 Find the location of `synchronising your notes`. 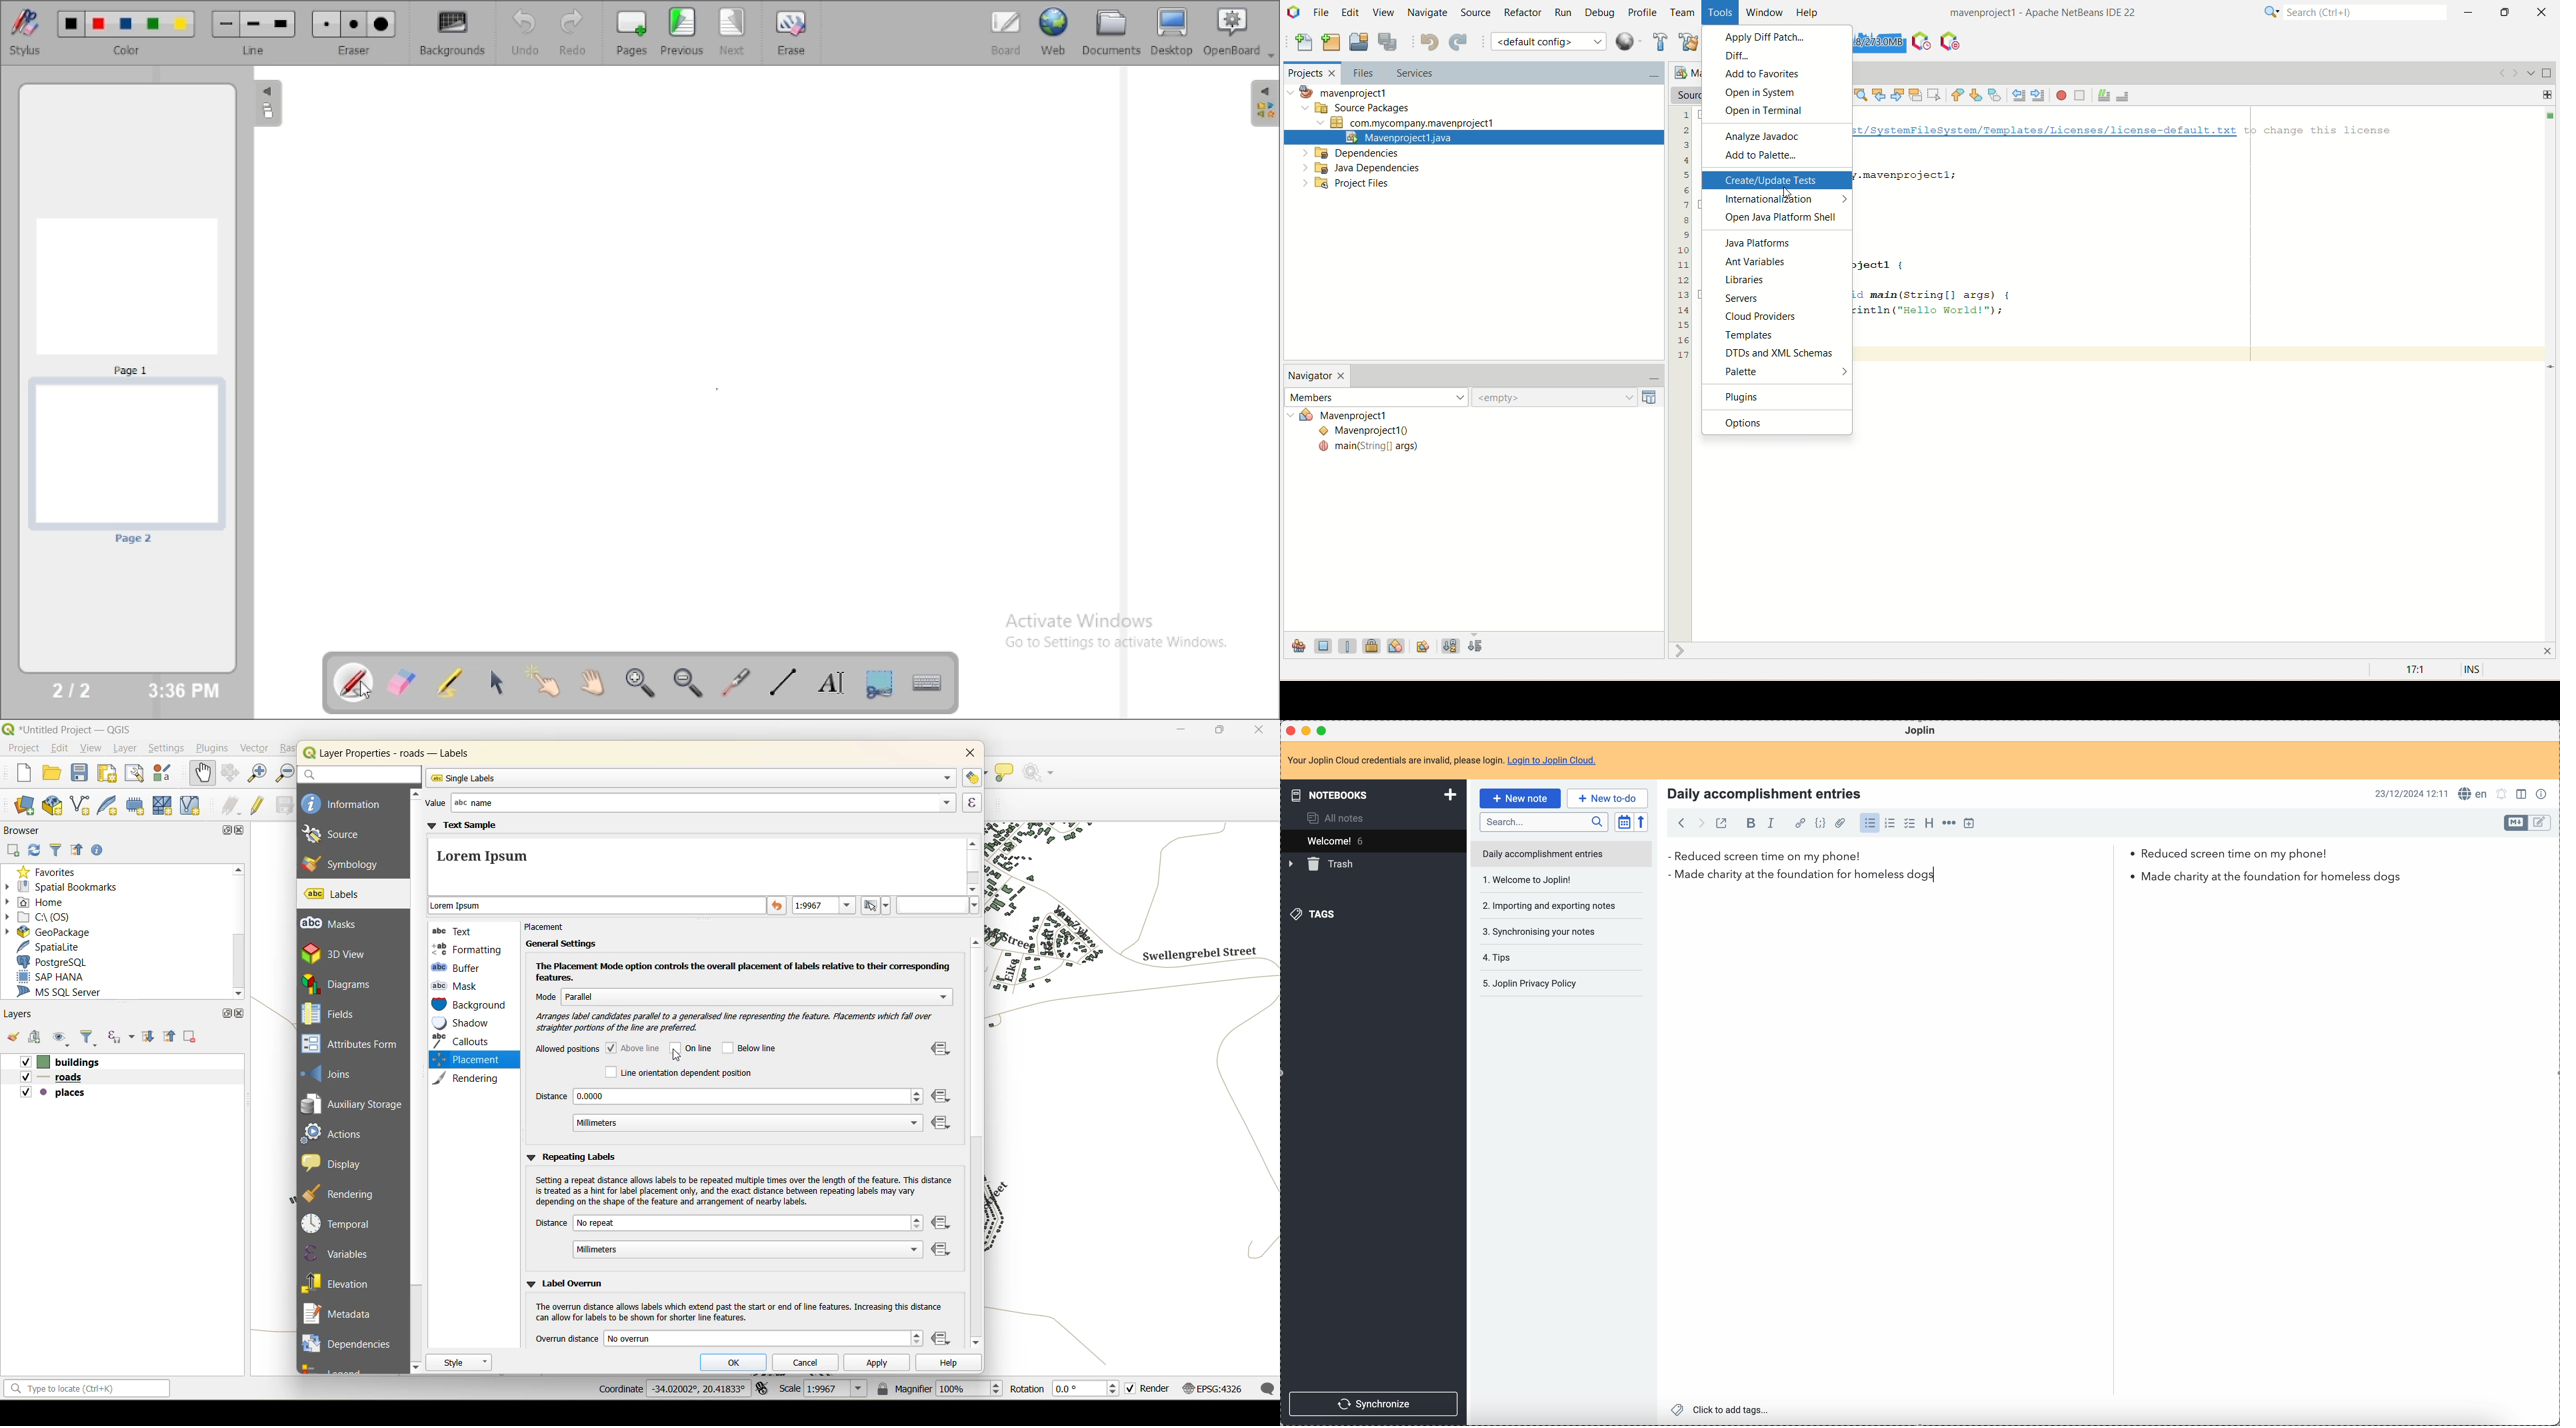

synchronising your notes is located at coordinates (1544, 906).